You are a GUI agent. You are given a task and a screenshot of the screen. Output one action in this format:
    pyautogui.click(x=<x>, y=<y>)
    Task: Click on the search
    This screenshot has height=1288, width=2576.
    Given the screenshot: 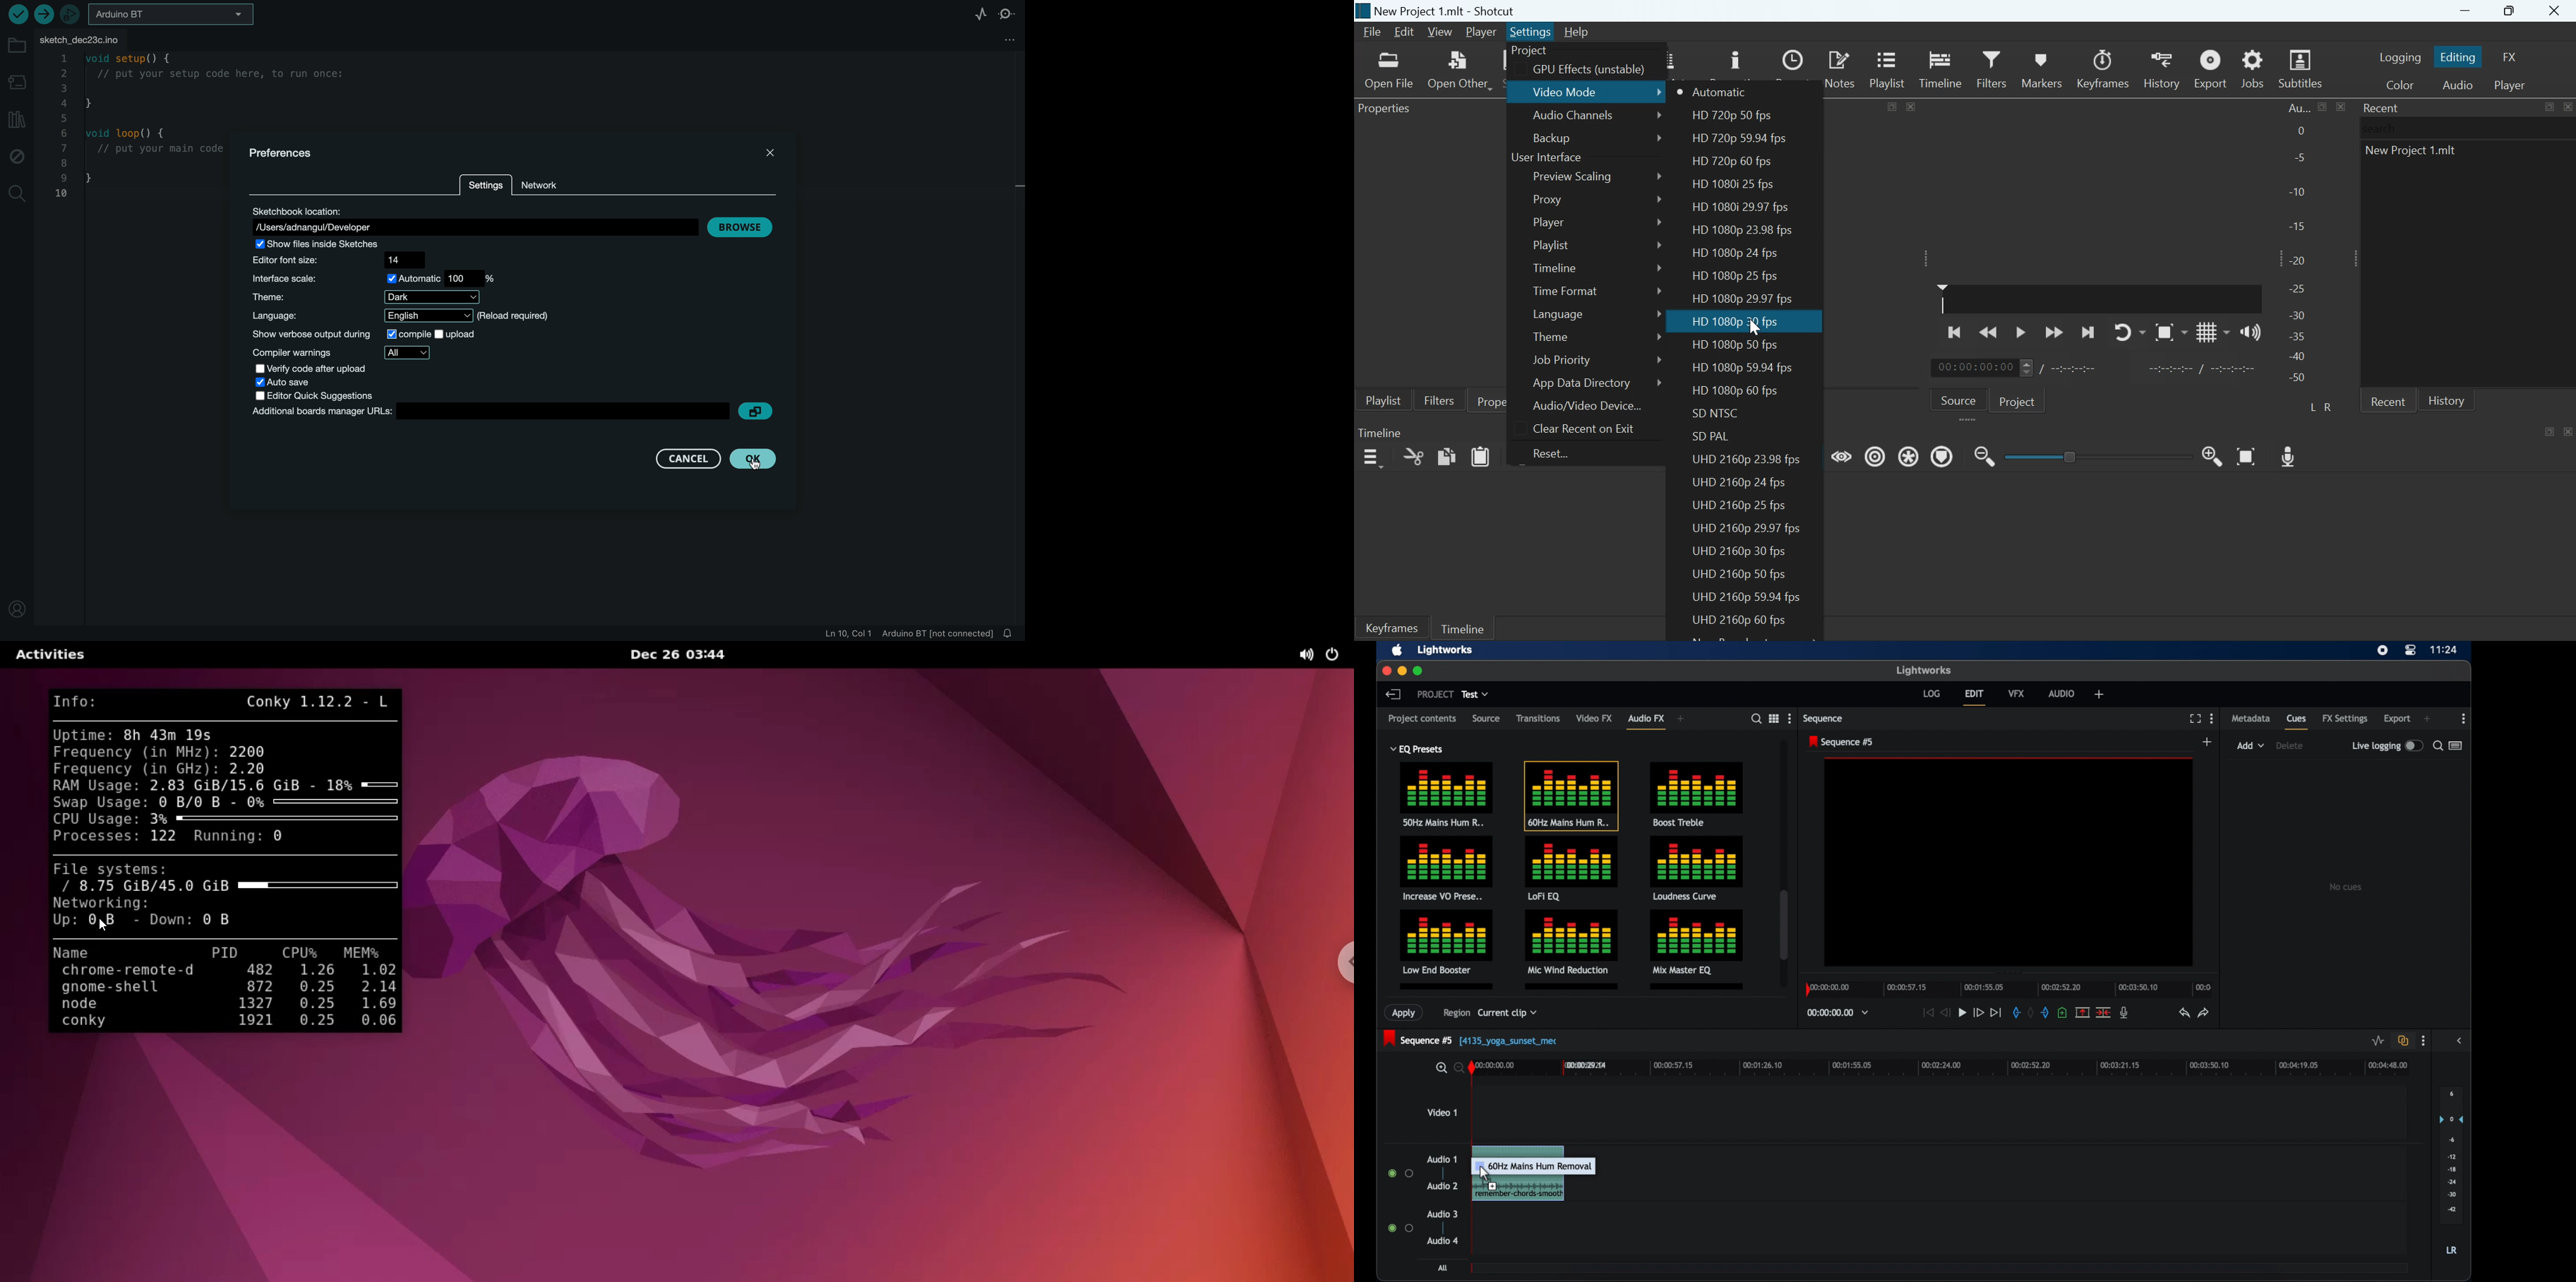 What is the action you would take?
    pyautogui.click(x=1756, y=719)
    